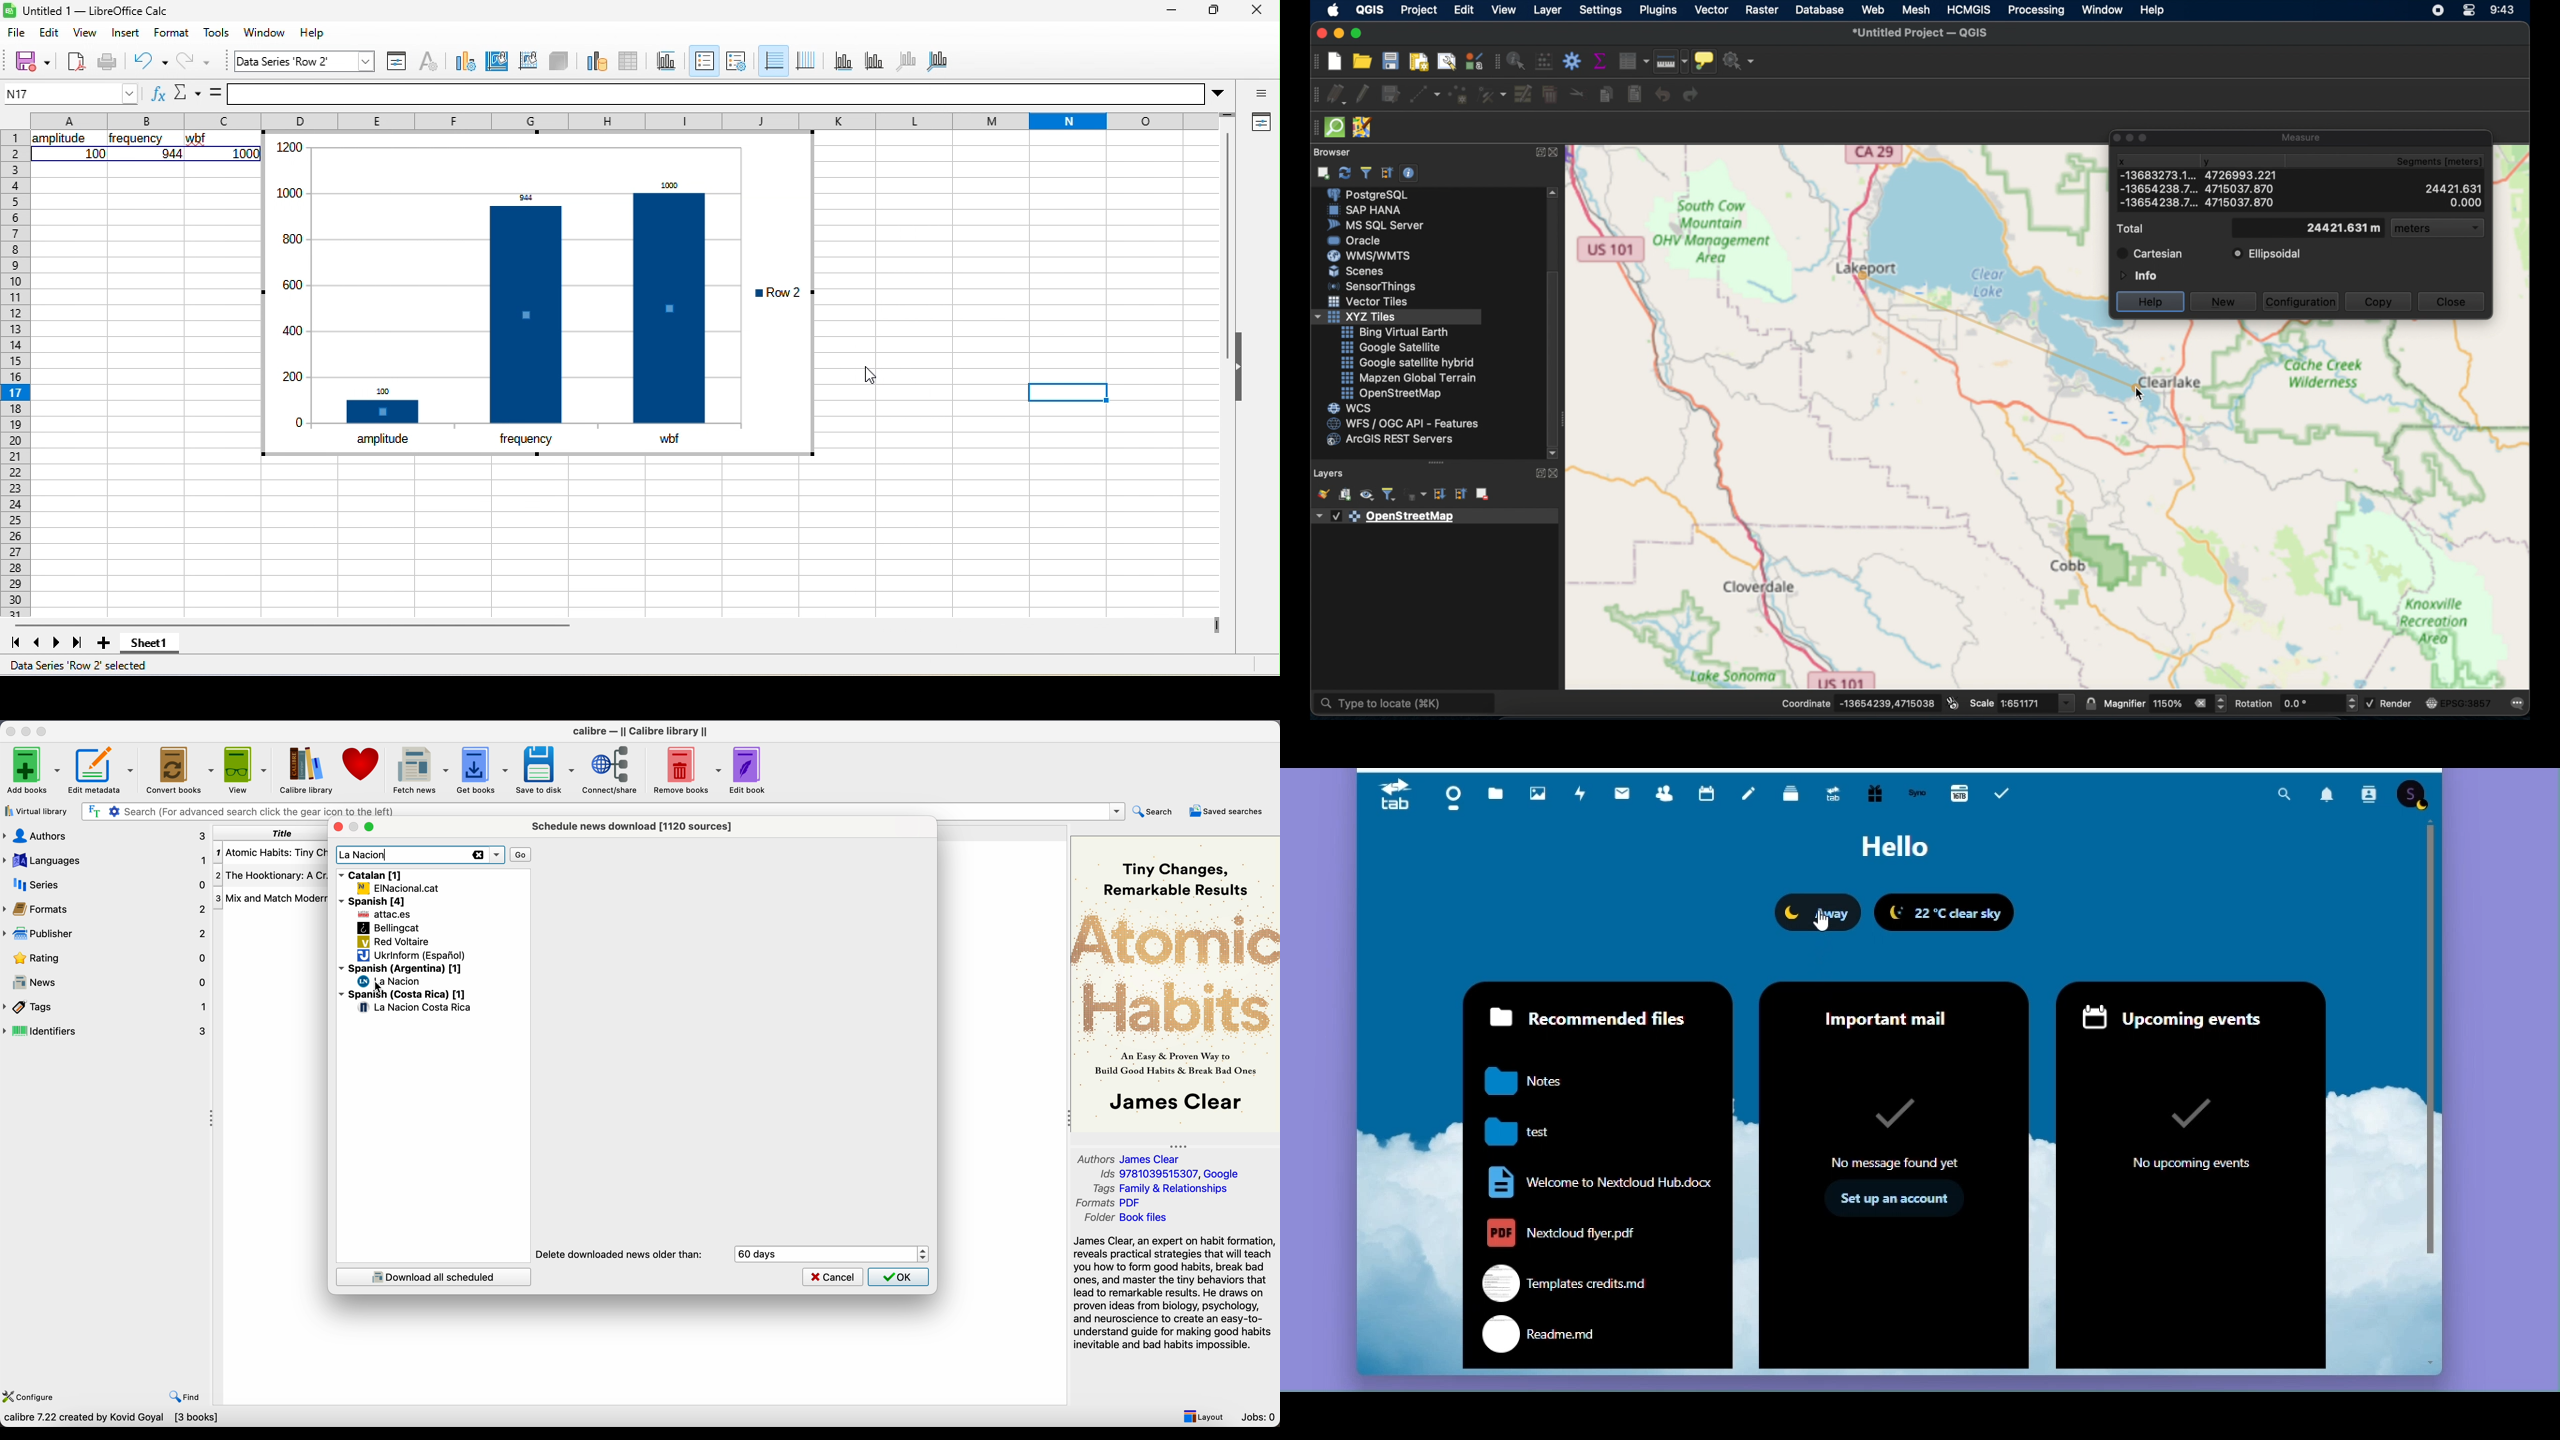 This screenshot has width=2576, height=1456. Describe the element at coordinates (1960, 792) in the screenshot. I see `16GB` at that location.